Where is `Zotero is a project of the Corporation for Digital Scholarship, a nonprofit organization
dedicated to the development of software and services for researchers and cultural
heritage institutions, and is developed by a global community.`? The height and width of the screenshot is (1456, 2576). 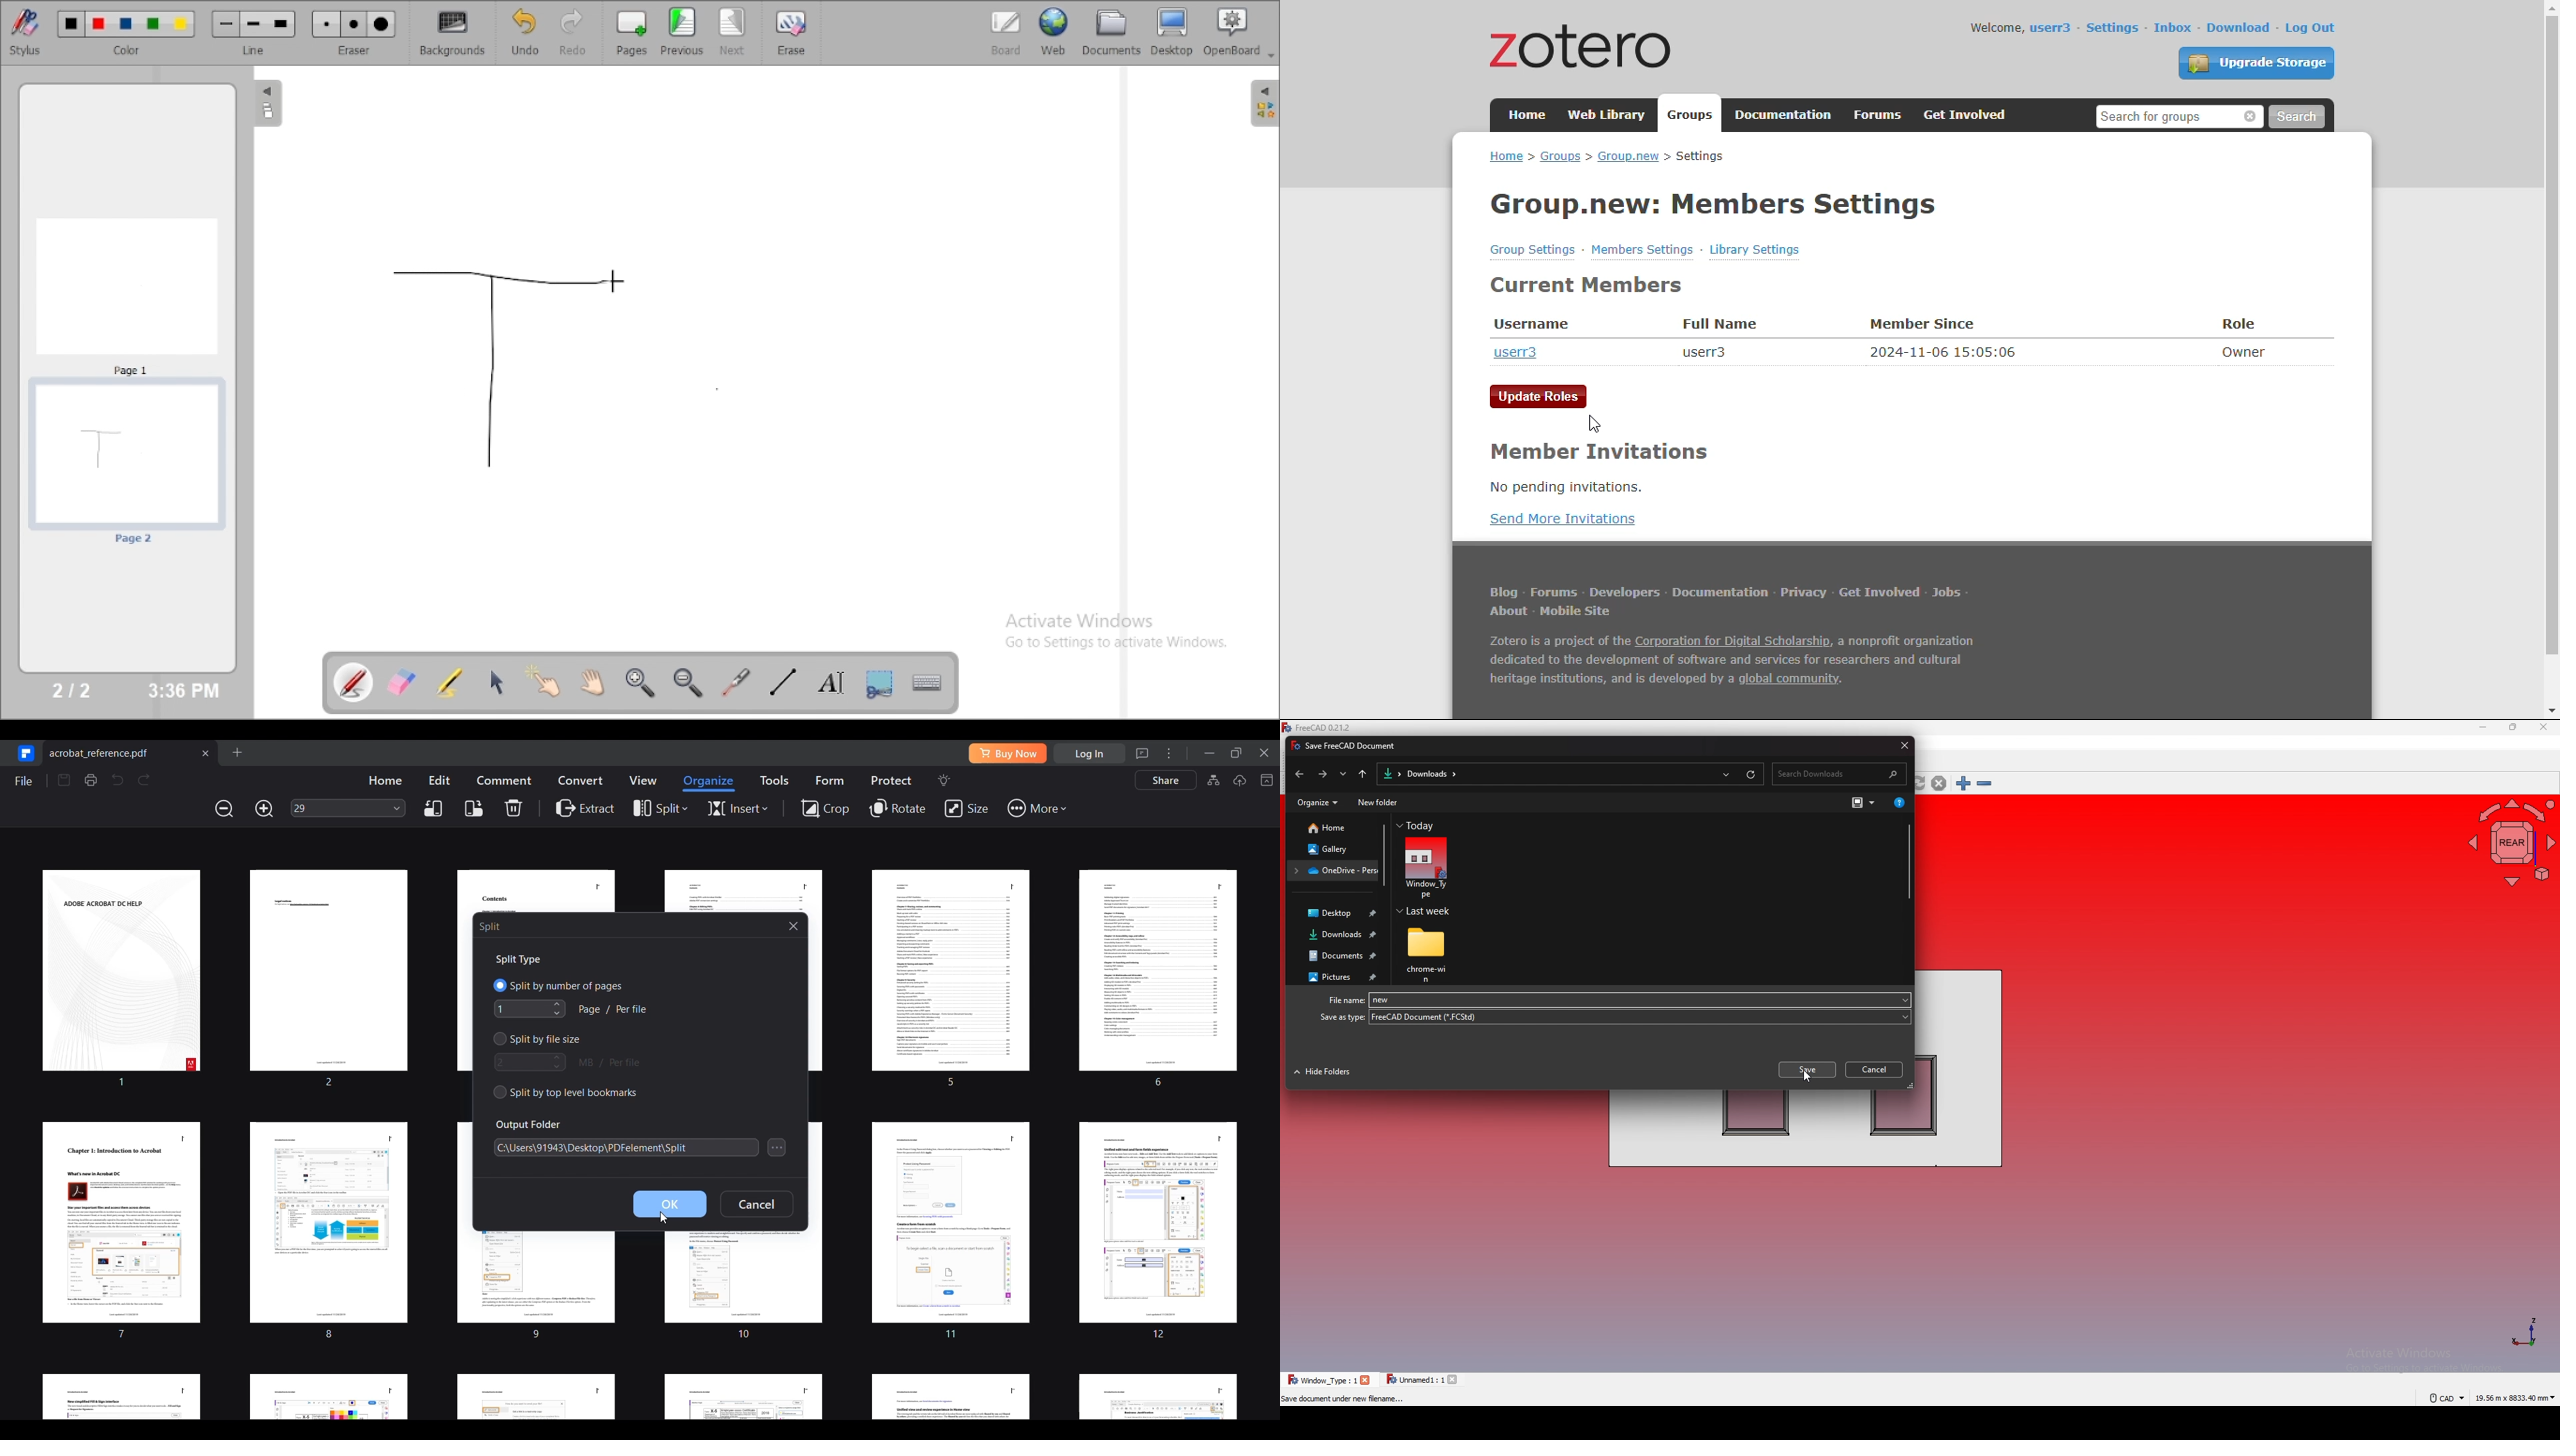 Zotero is a project of the Corporation for Digital Scholarship, a nonprofit organization
dedicated to the development of software and services for researchers and cultural
heritage institutions, and is developed by a global community. is located at coordinates (1731, 662).